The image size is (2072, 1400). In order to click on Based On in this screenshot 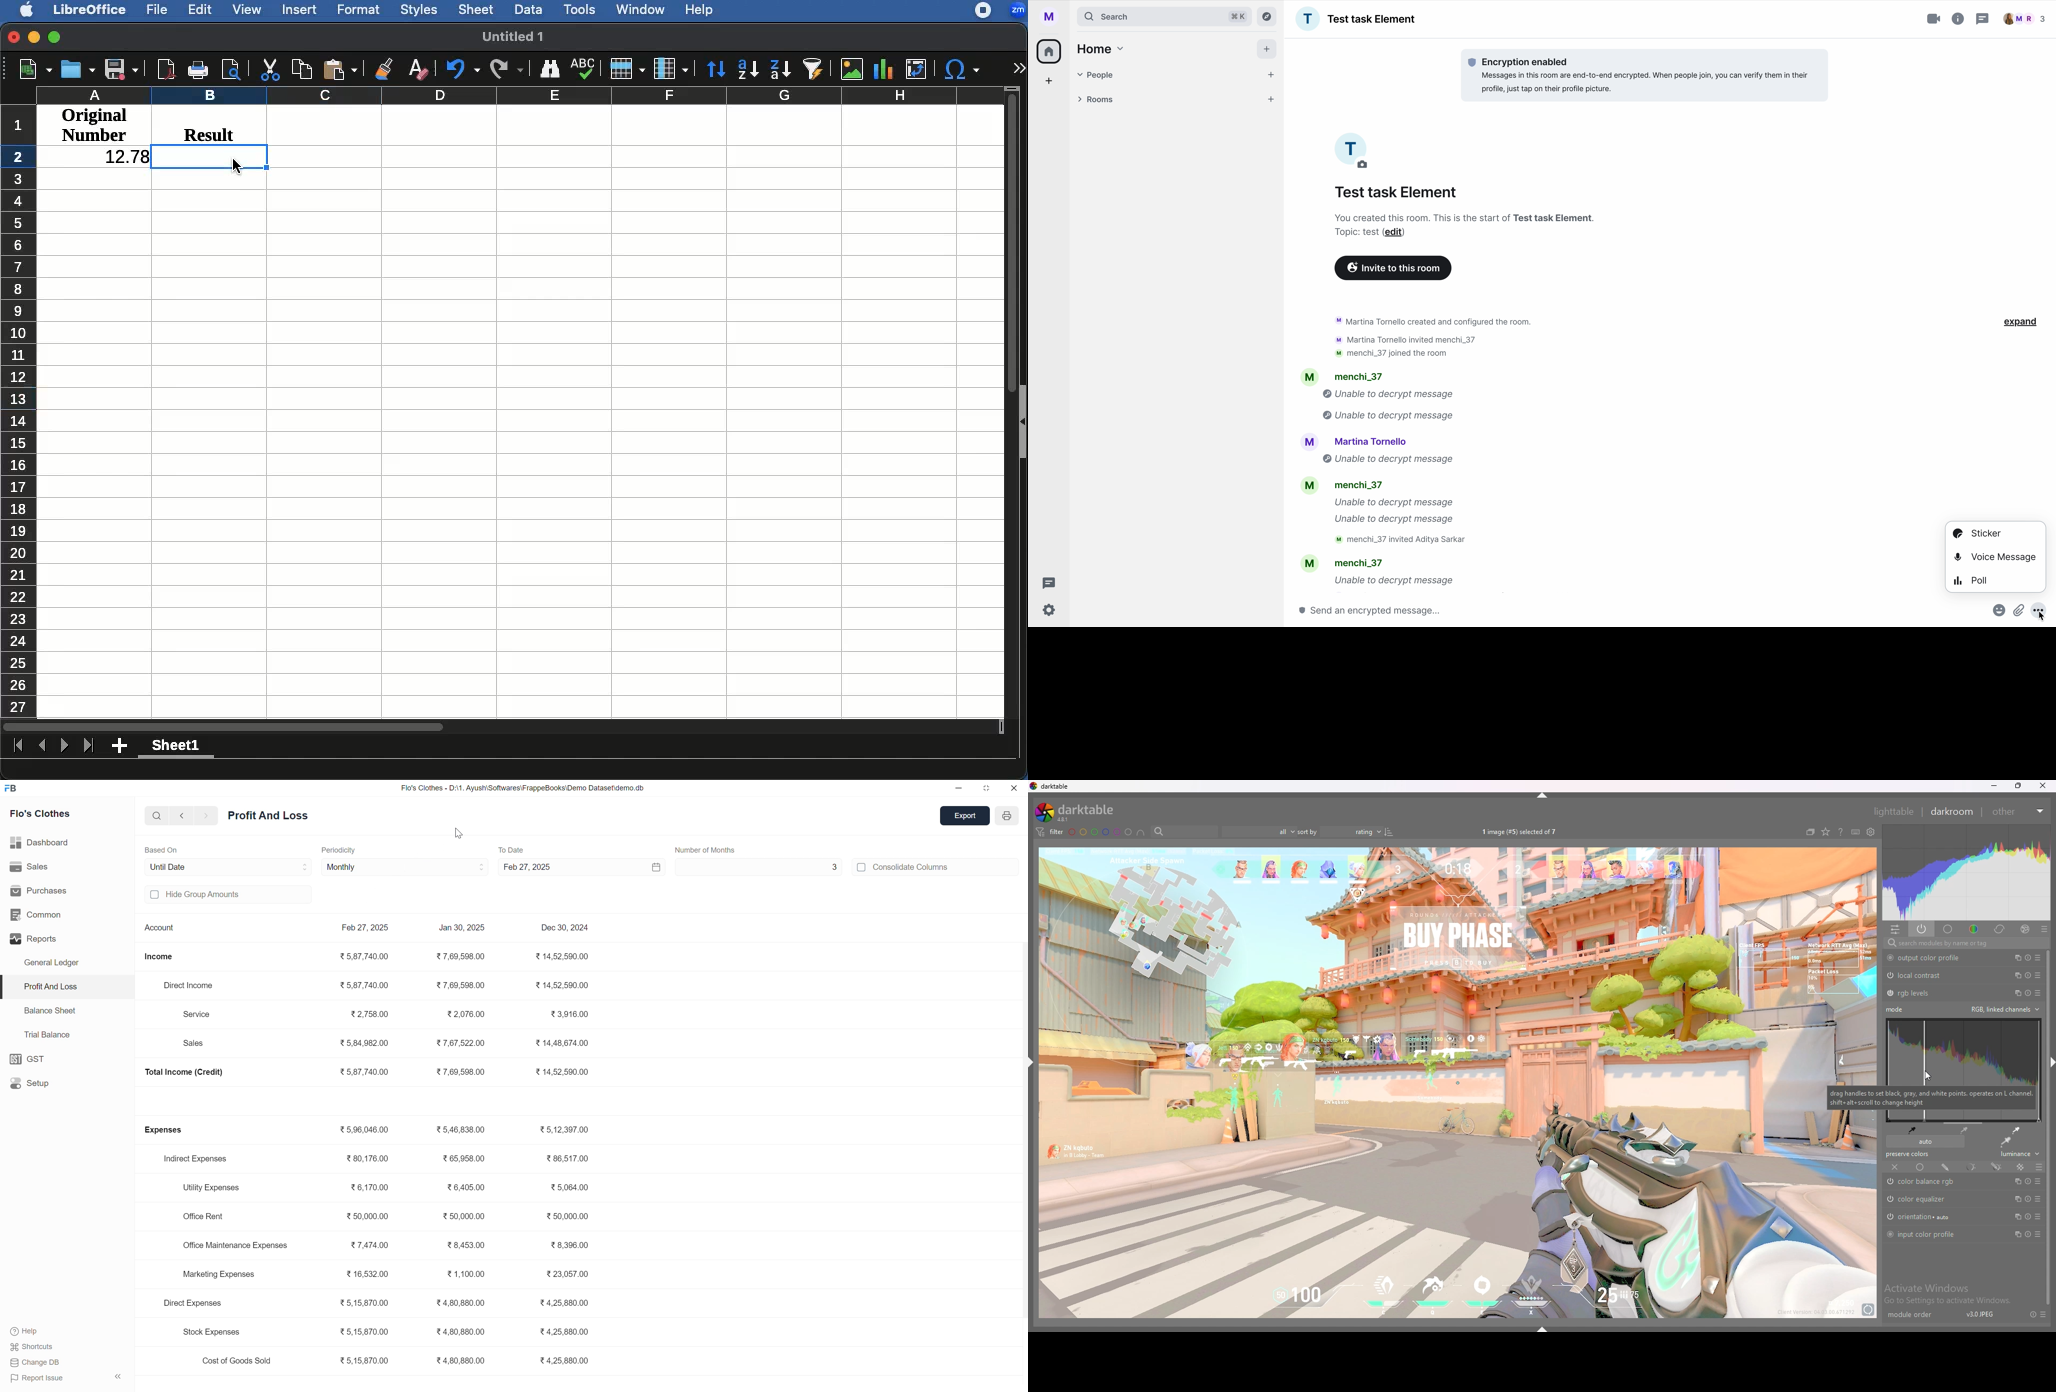, I will do `click(164, 850)`.